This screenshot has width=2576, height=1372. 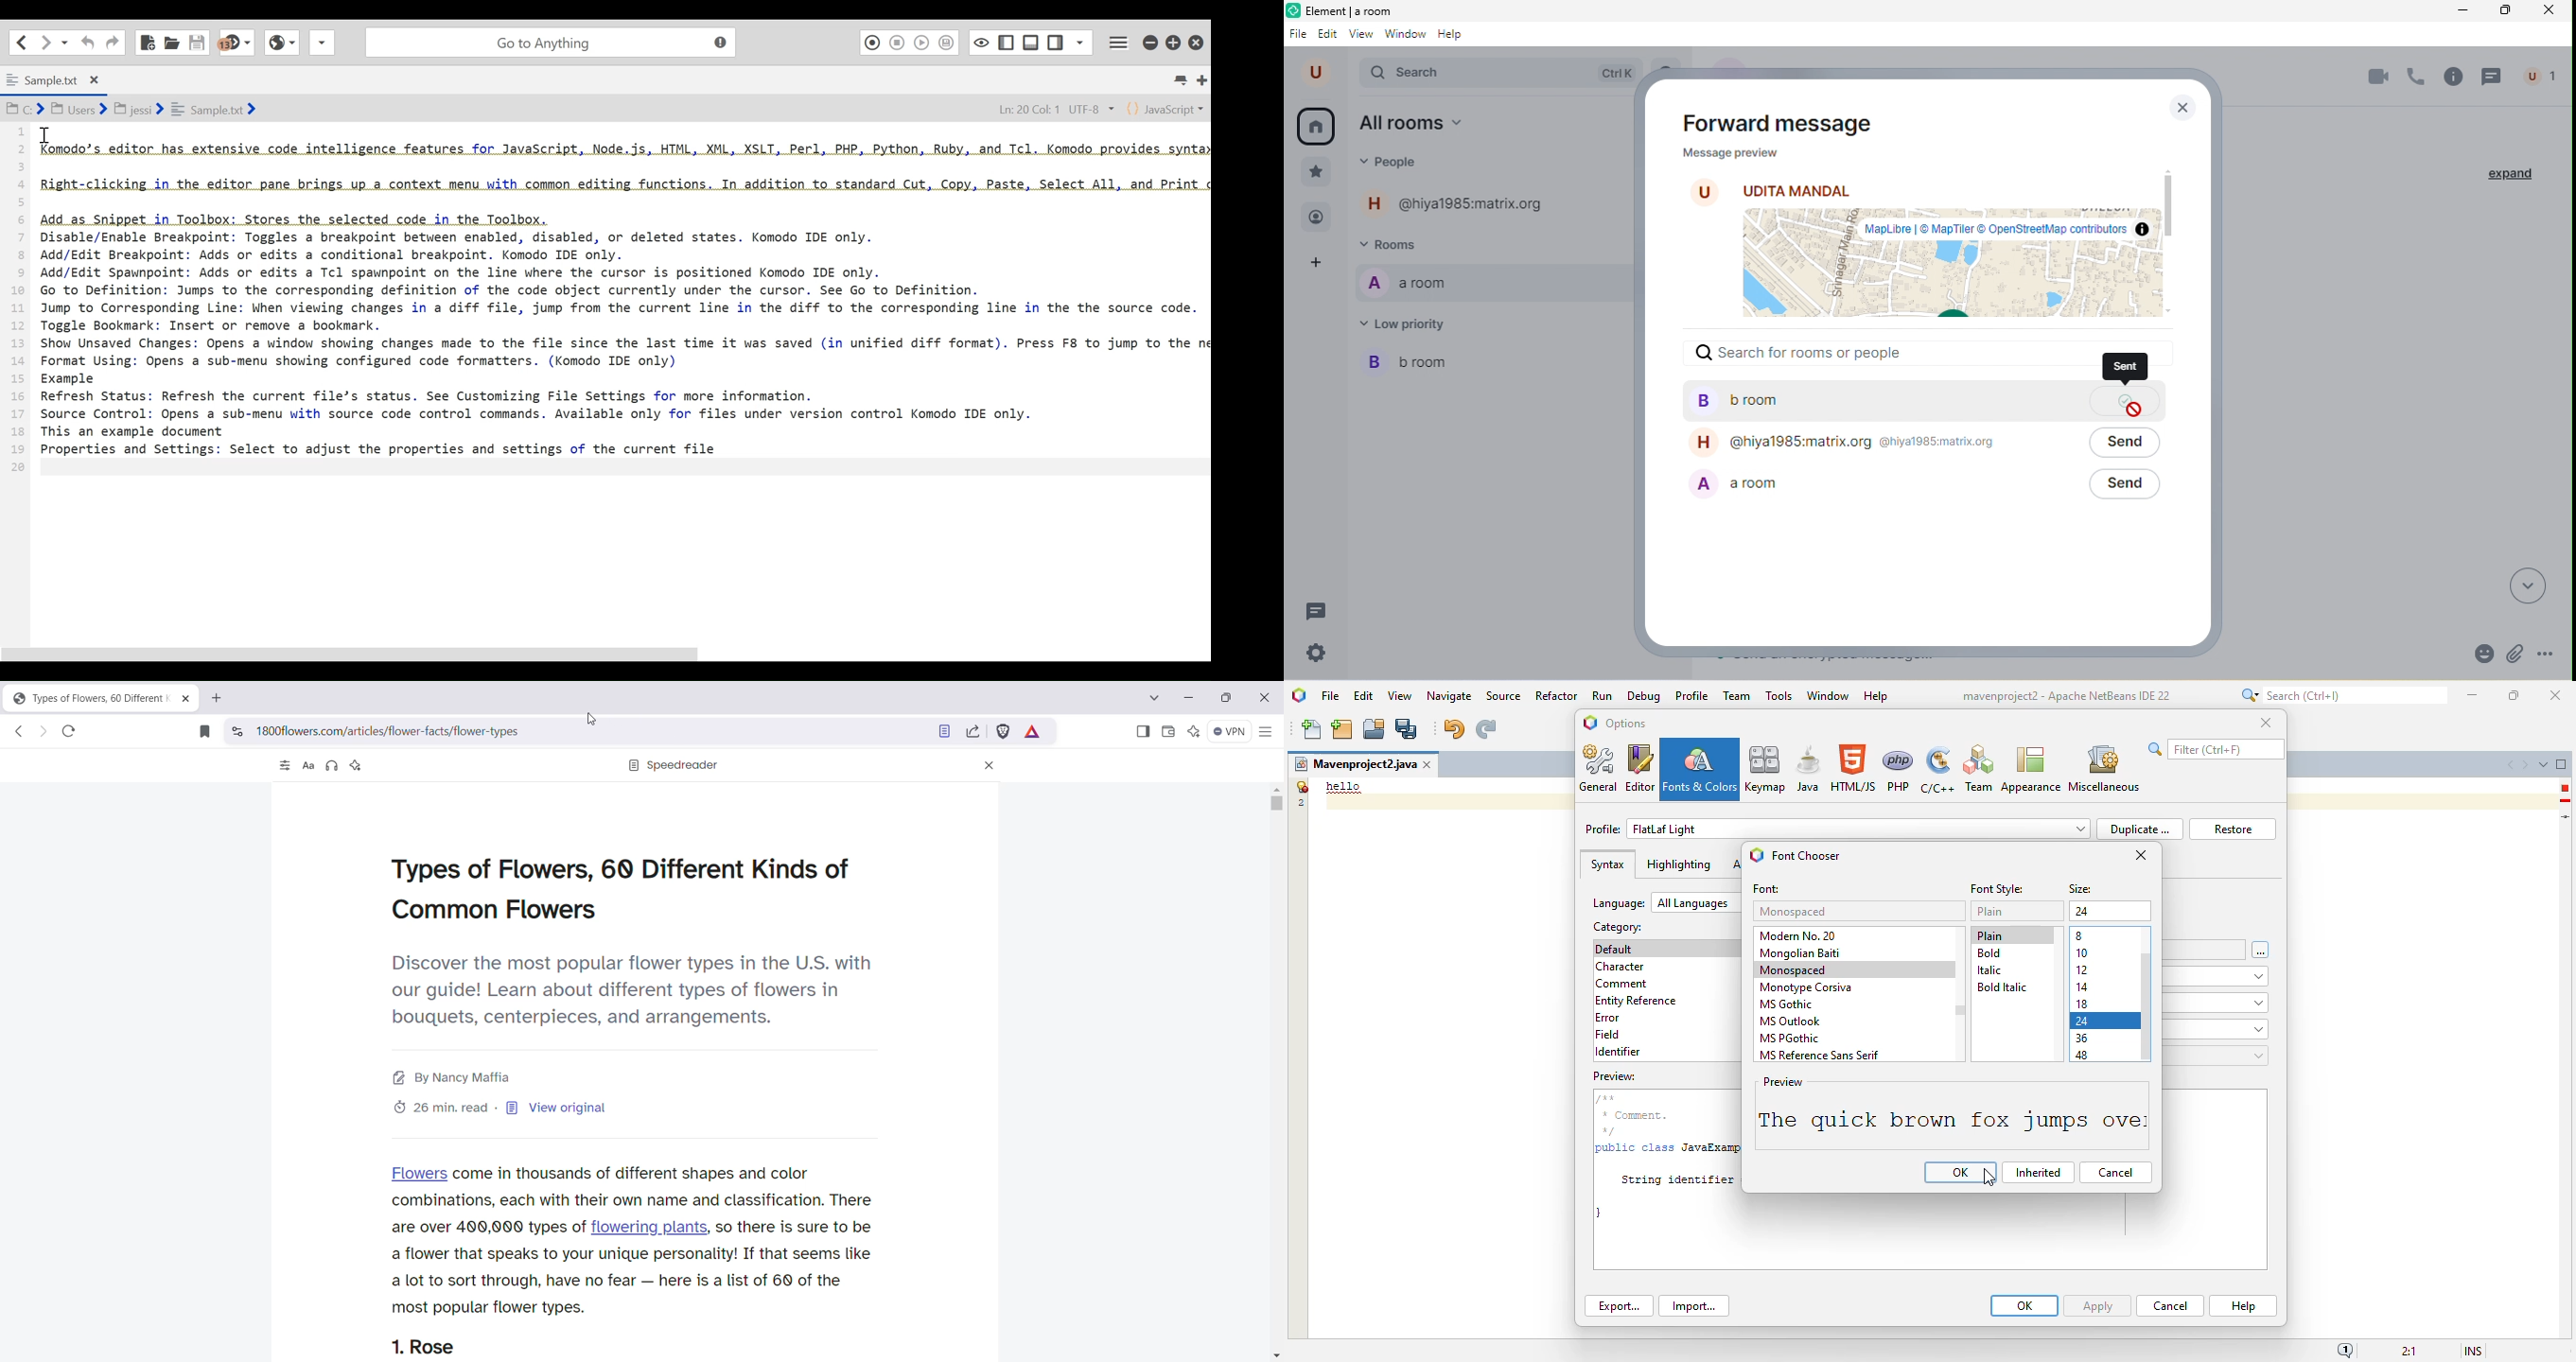 I want to click on flowering plants, so click(x=652, y=1226).